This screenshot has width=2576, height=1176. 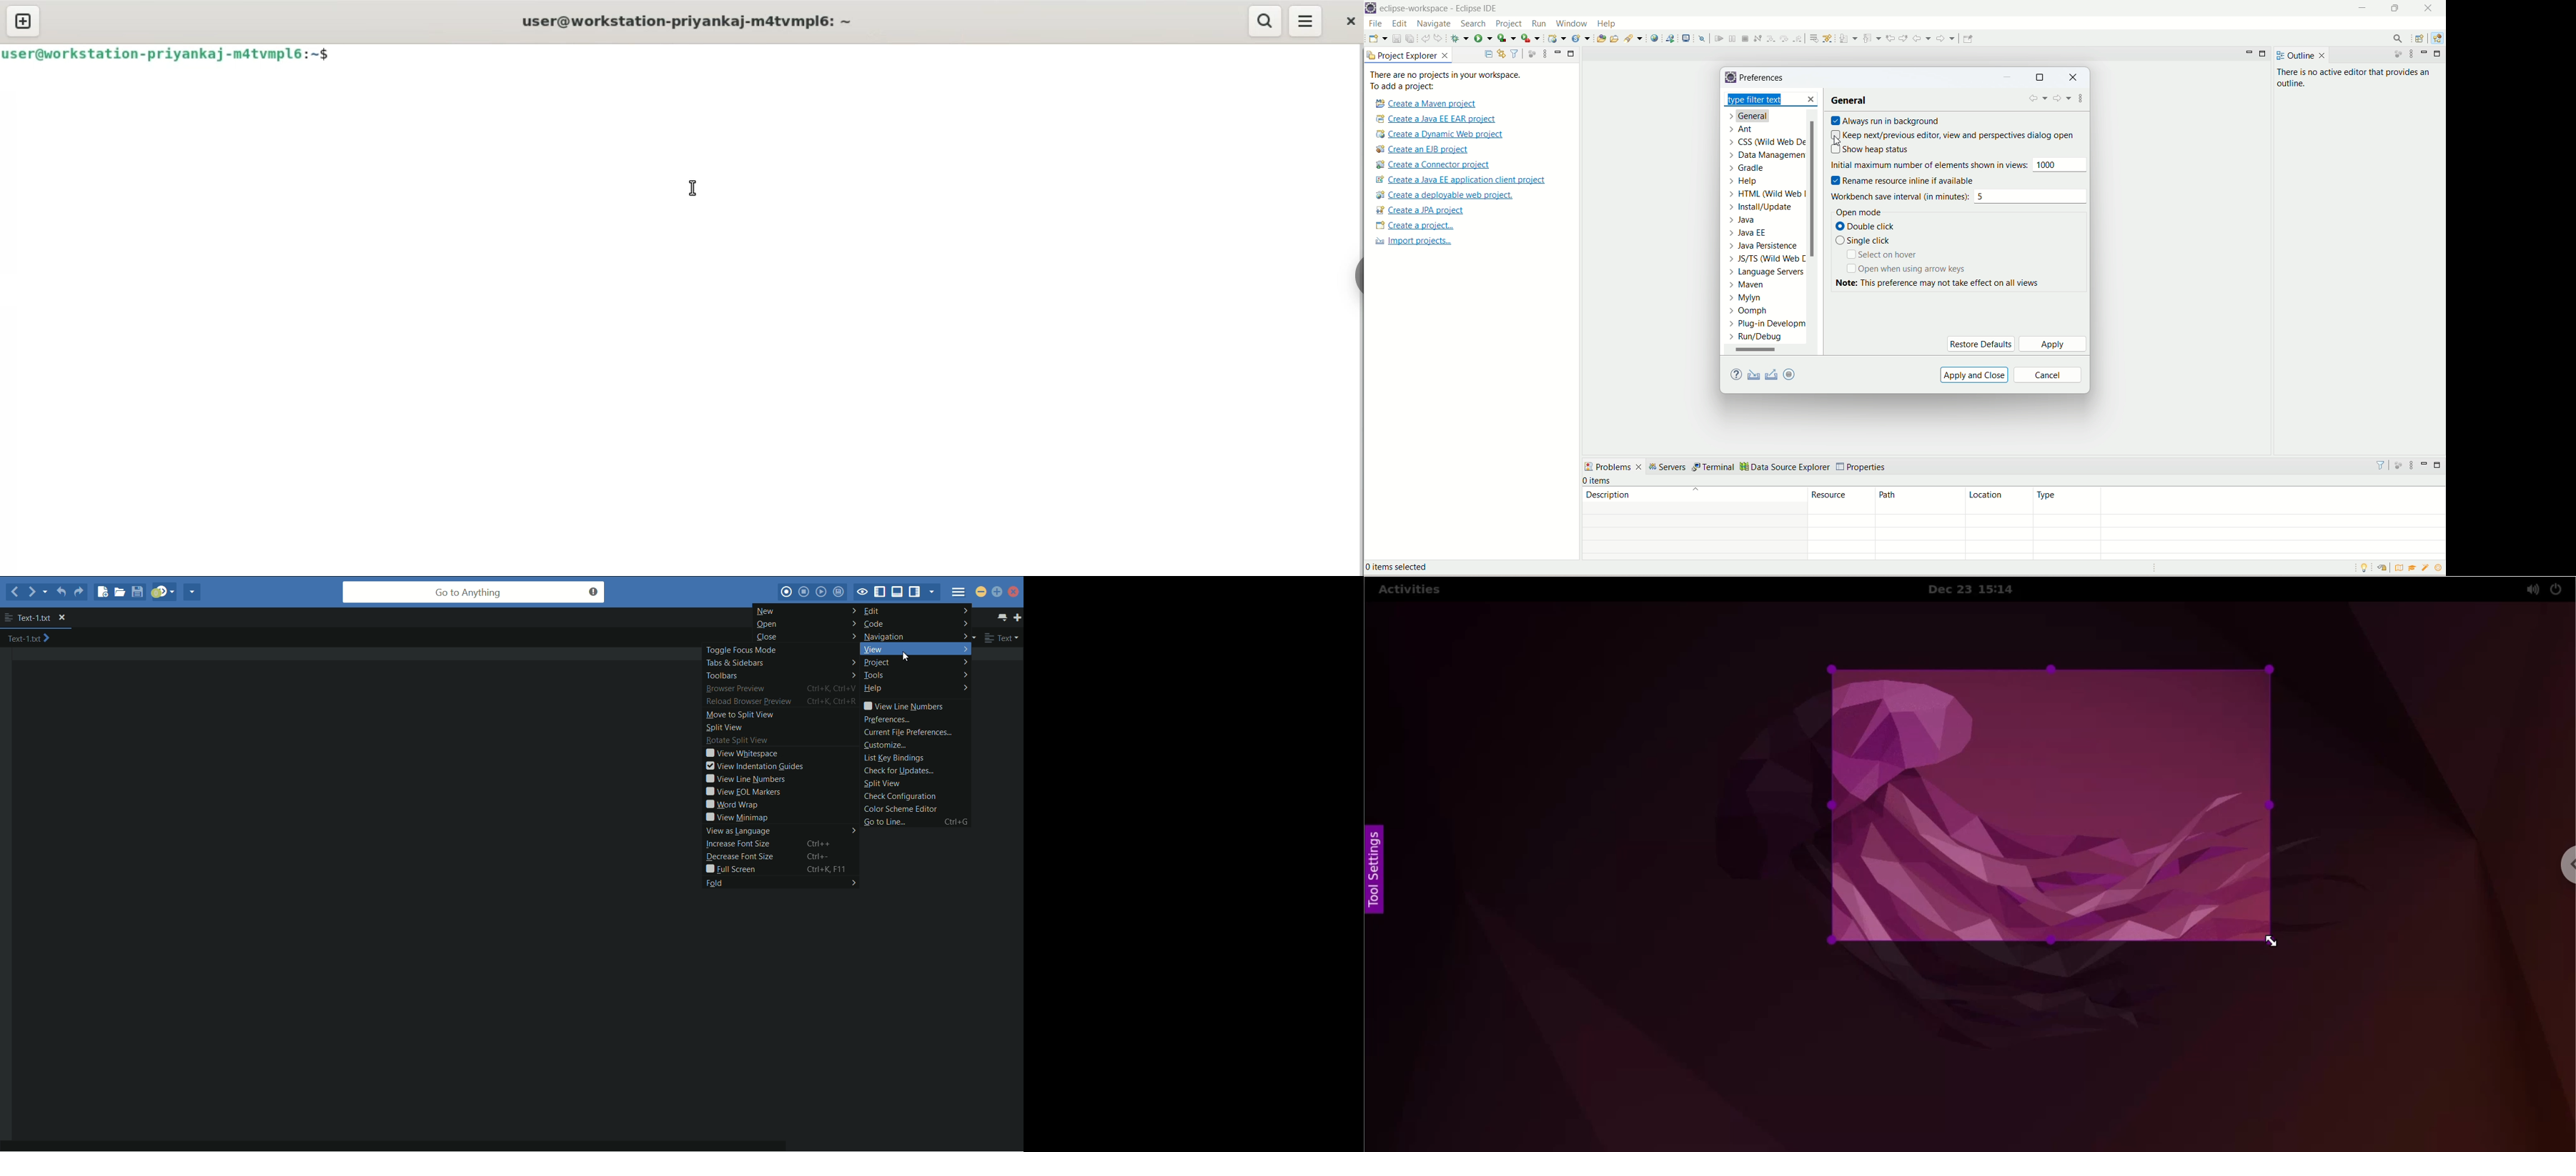 What do you see at coordinates (2397, 464) in the screenshot?
I see `focus on active task` at bounding box center [2397, 464].